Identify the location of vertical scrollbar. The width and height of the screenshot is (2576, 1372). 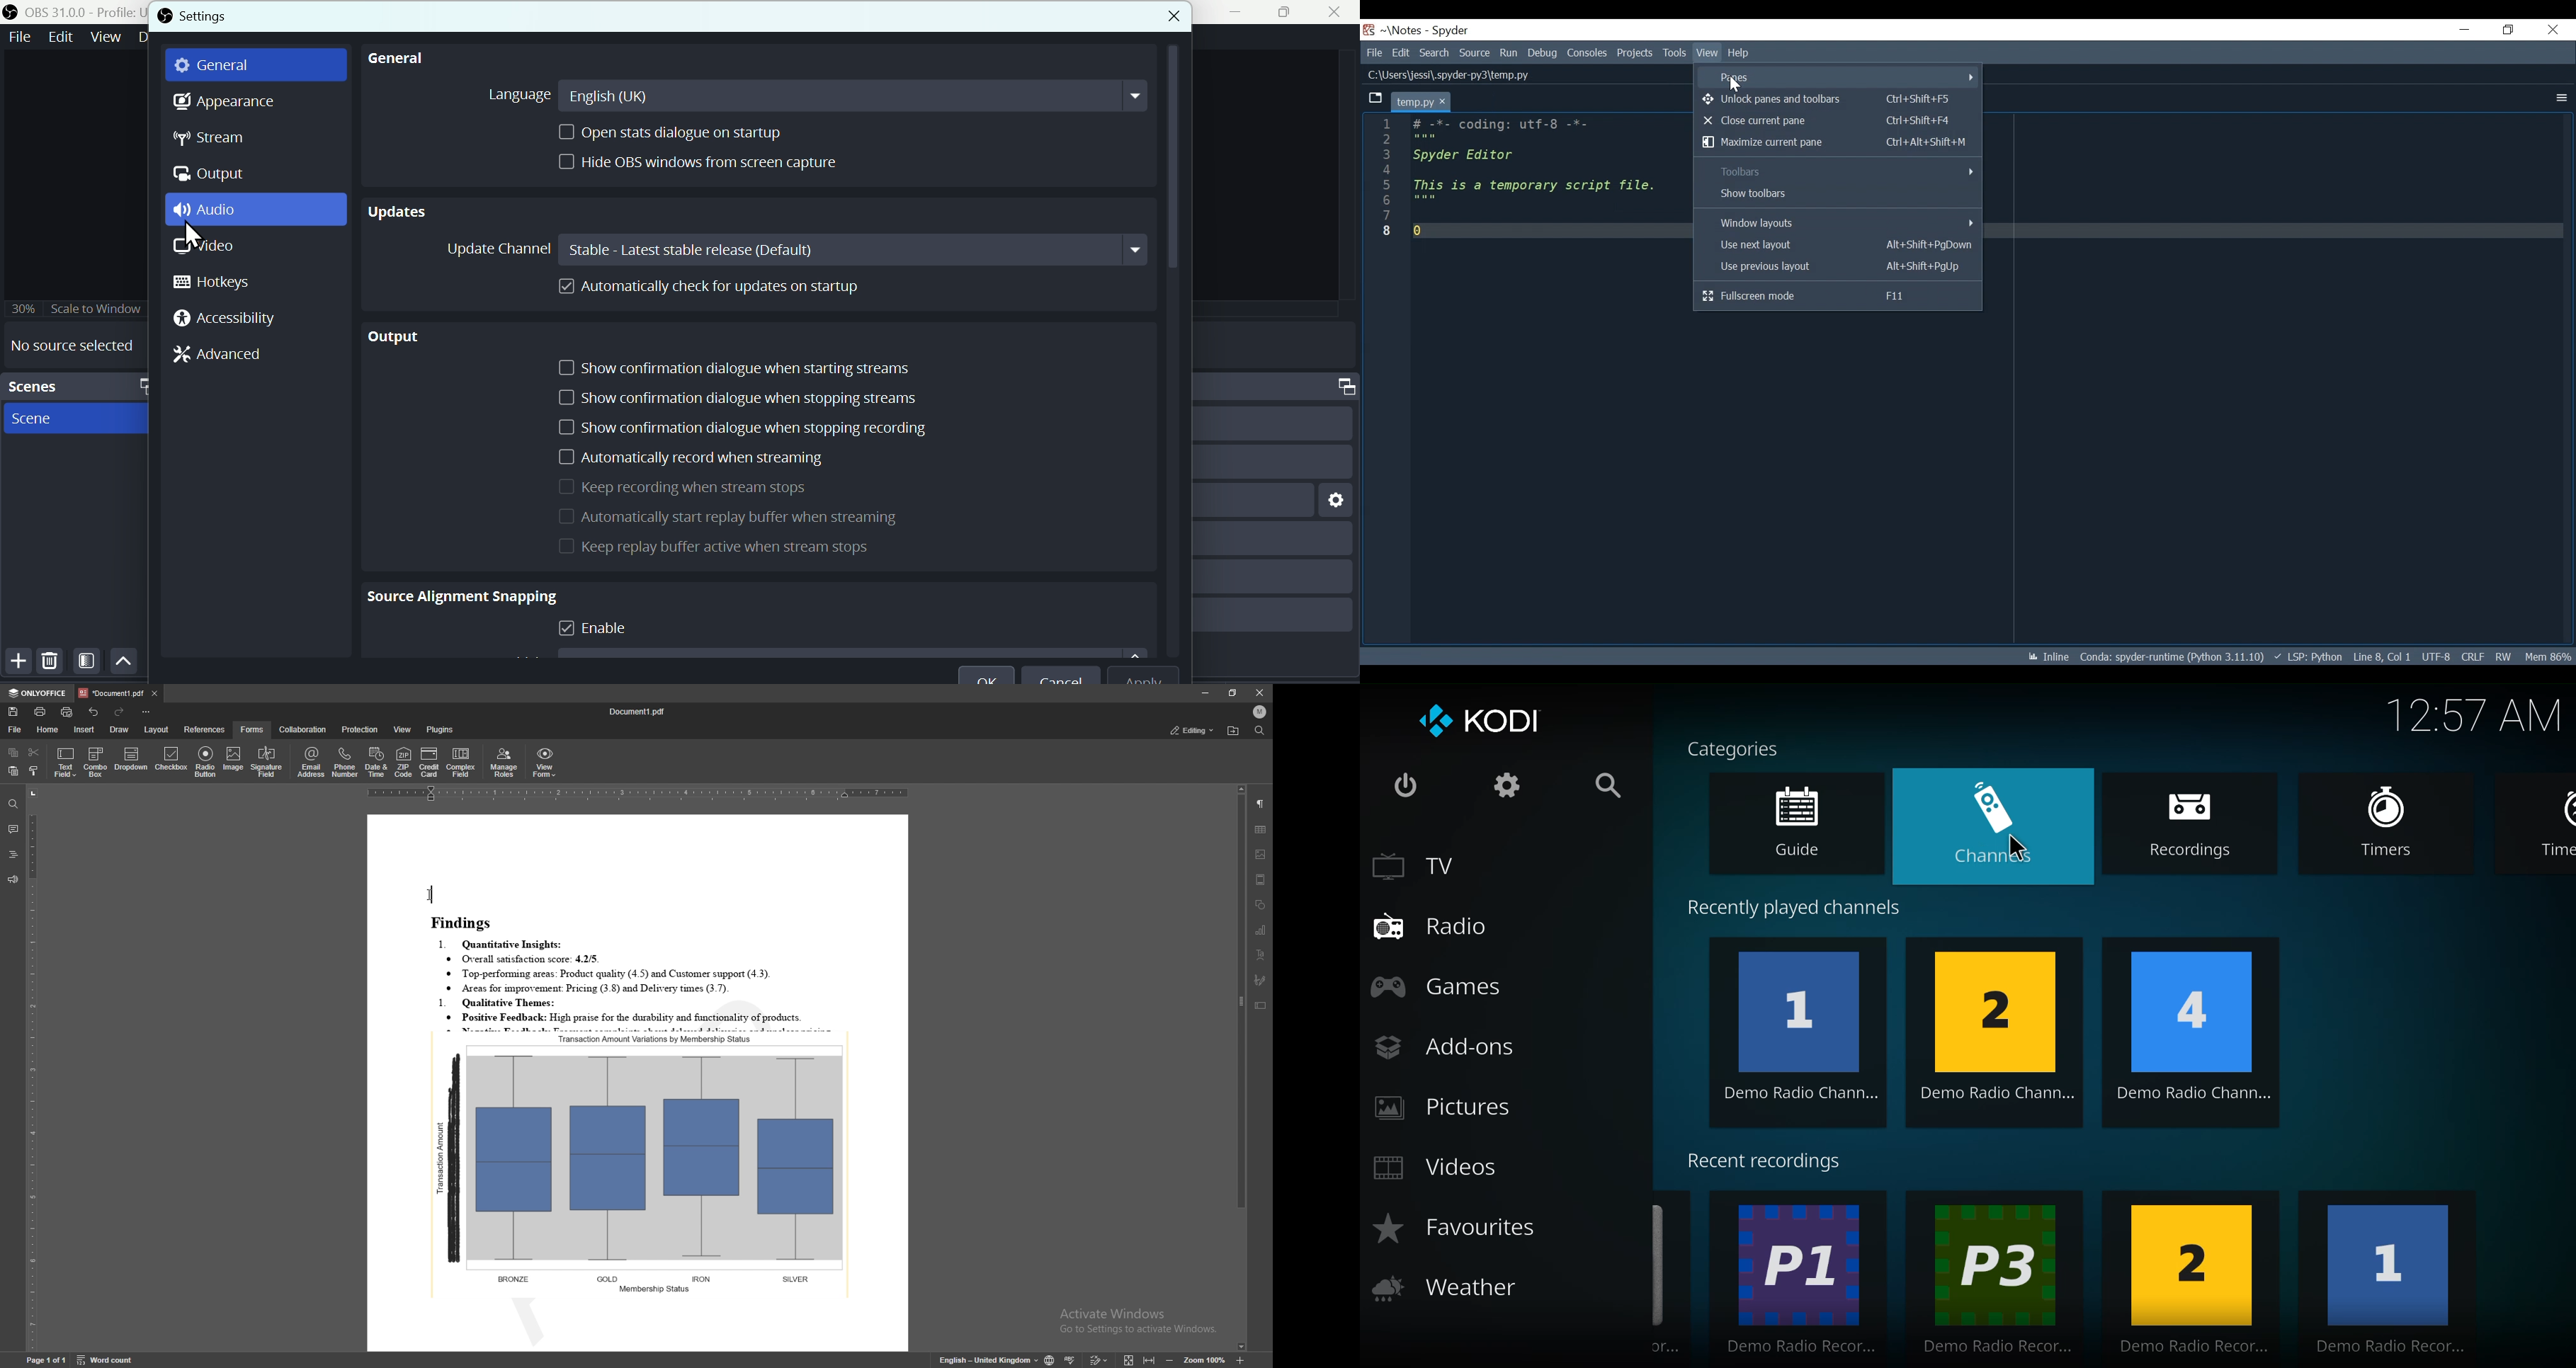
(1174, 346).